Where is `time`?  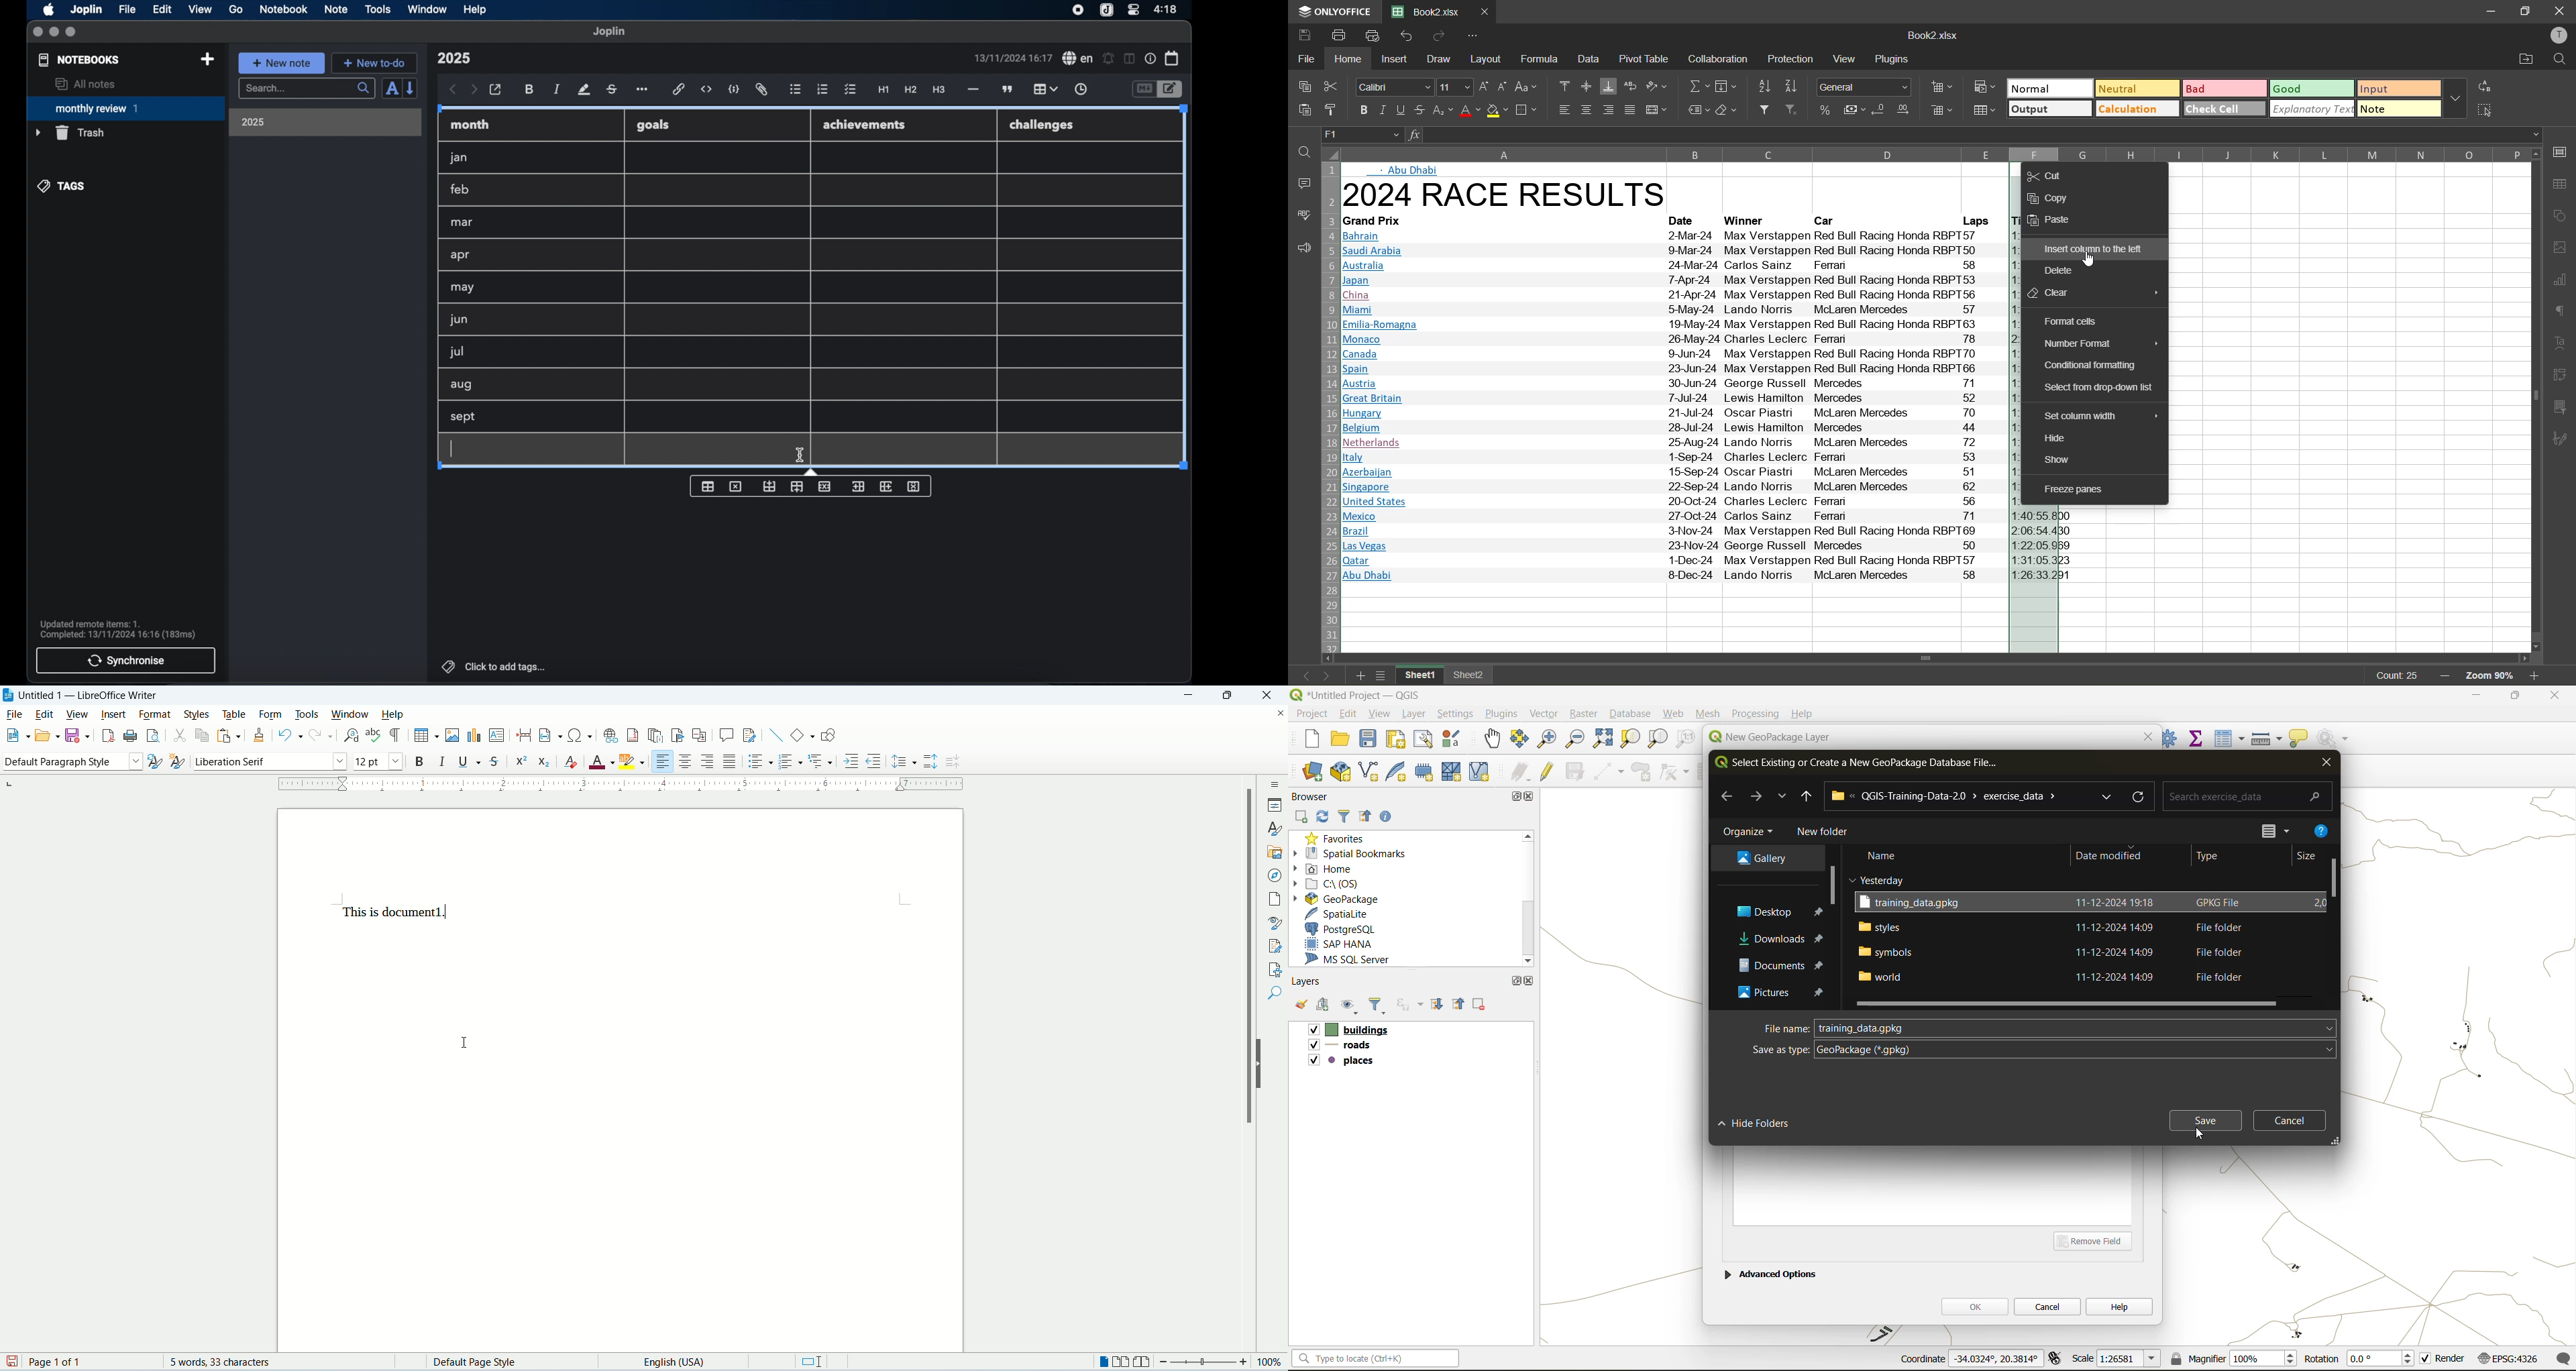
time is located at coordinates (1167, 9).